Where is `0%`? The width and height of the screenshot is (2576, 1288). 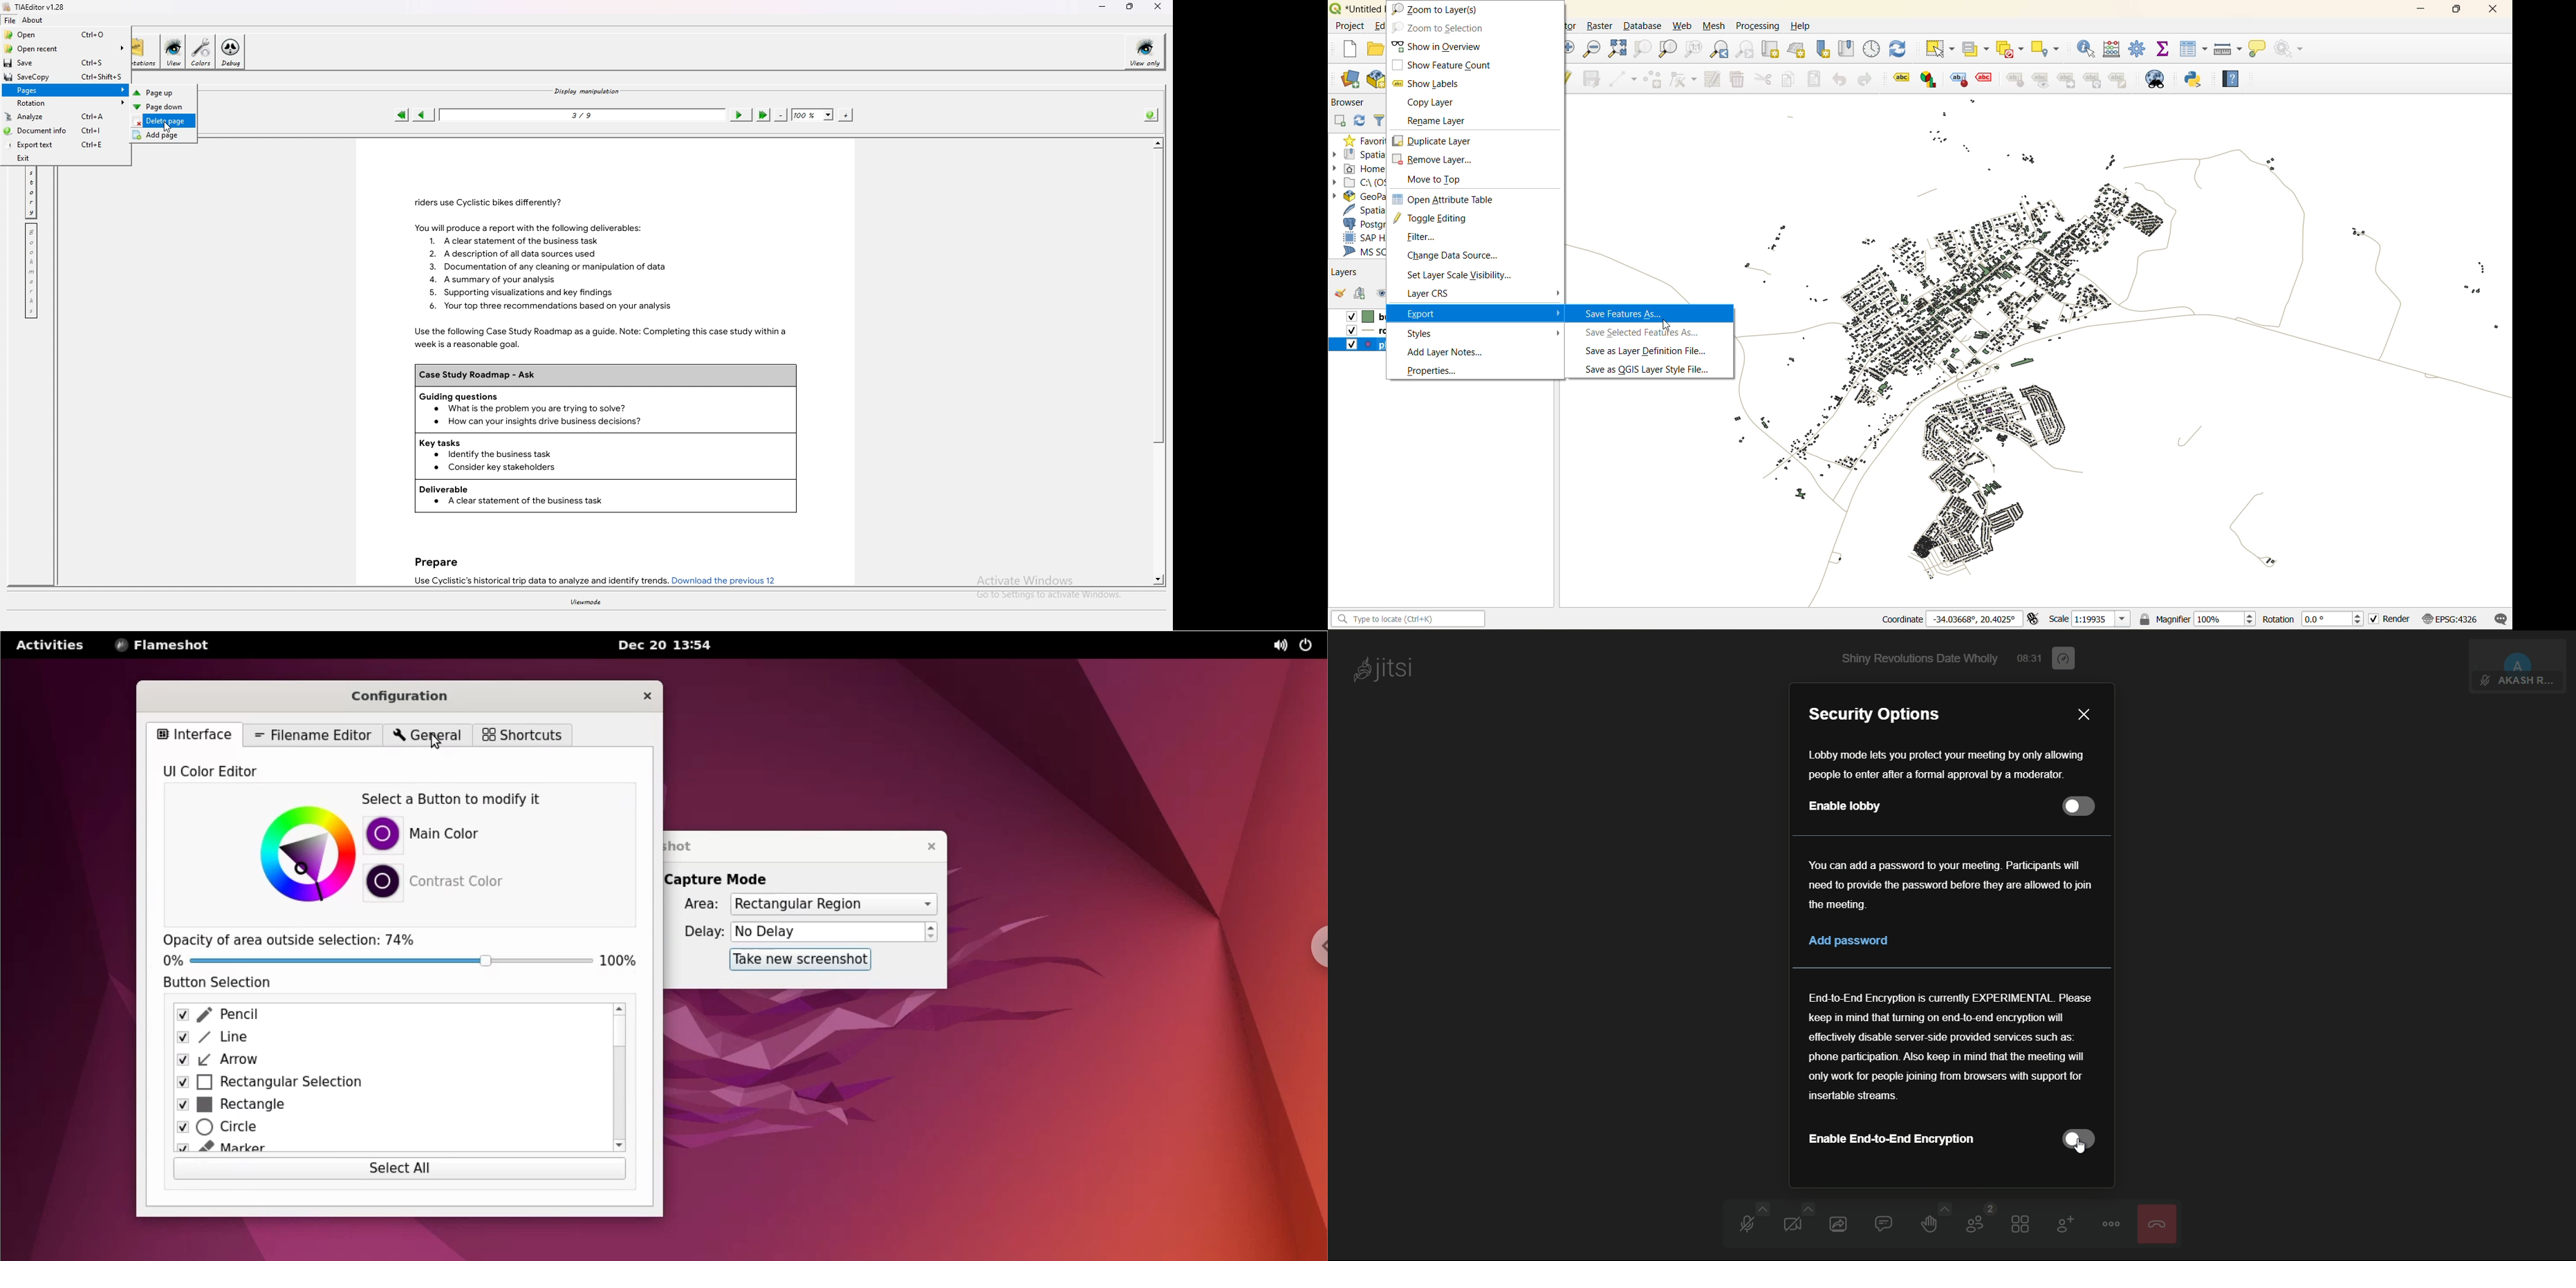
0% is located at coordinates (172, 960).